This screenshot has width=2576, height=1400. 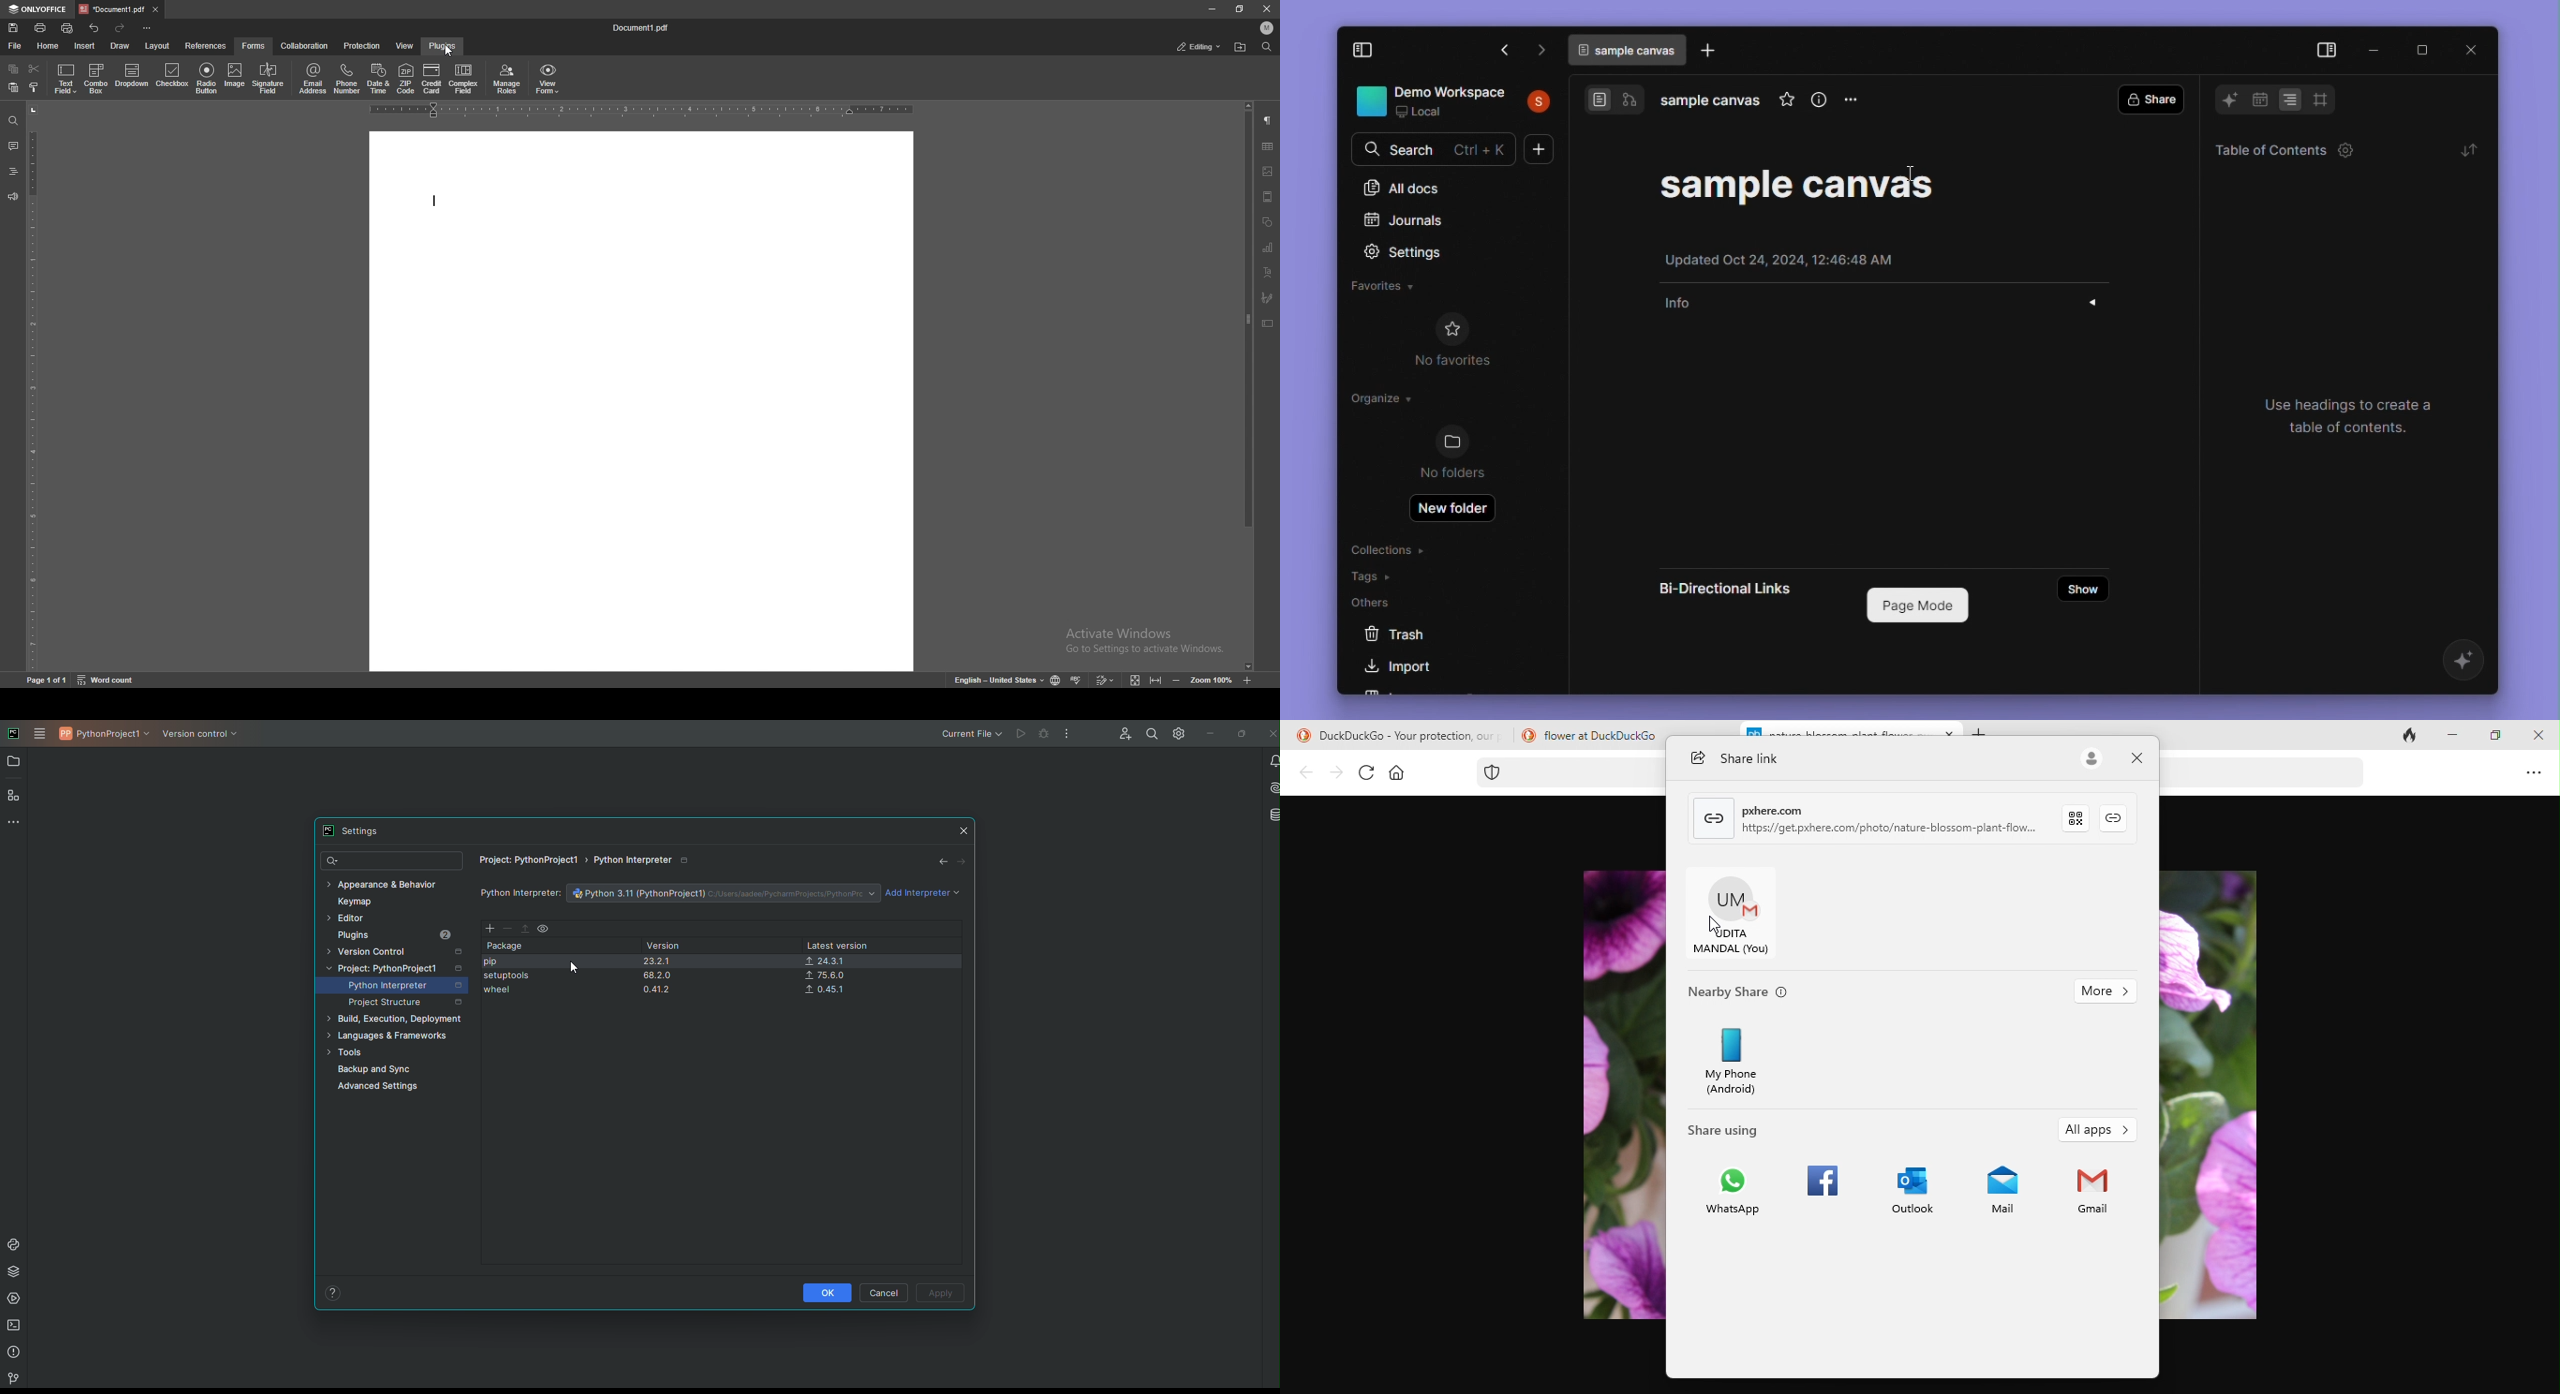 I want to click on favourite, so click(x=1786, y=102).